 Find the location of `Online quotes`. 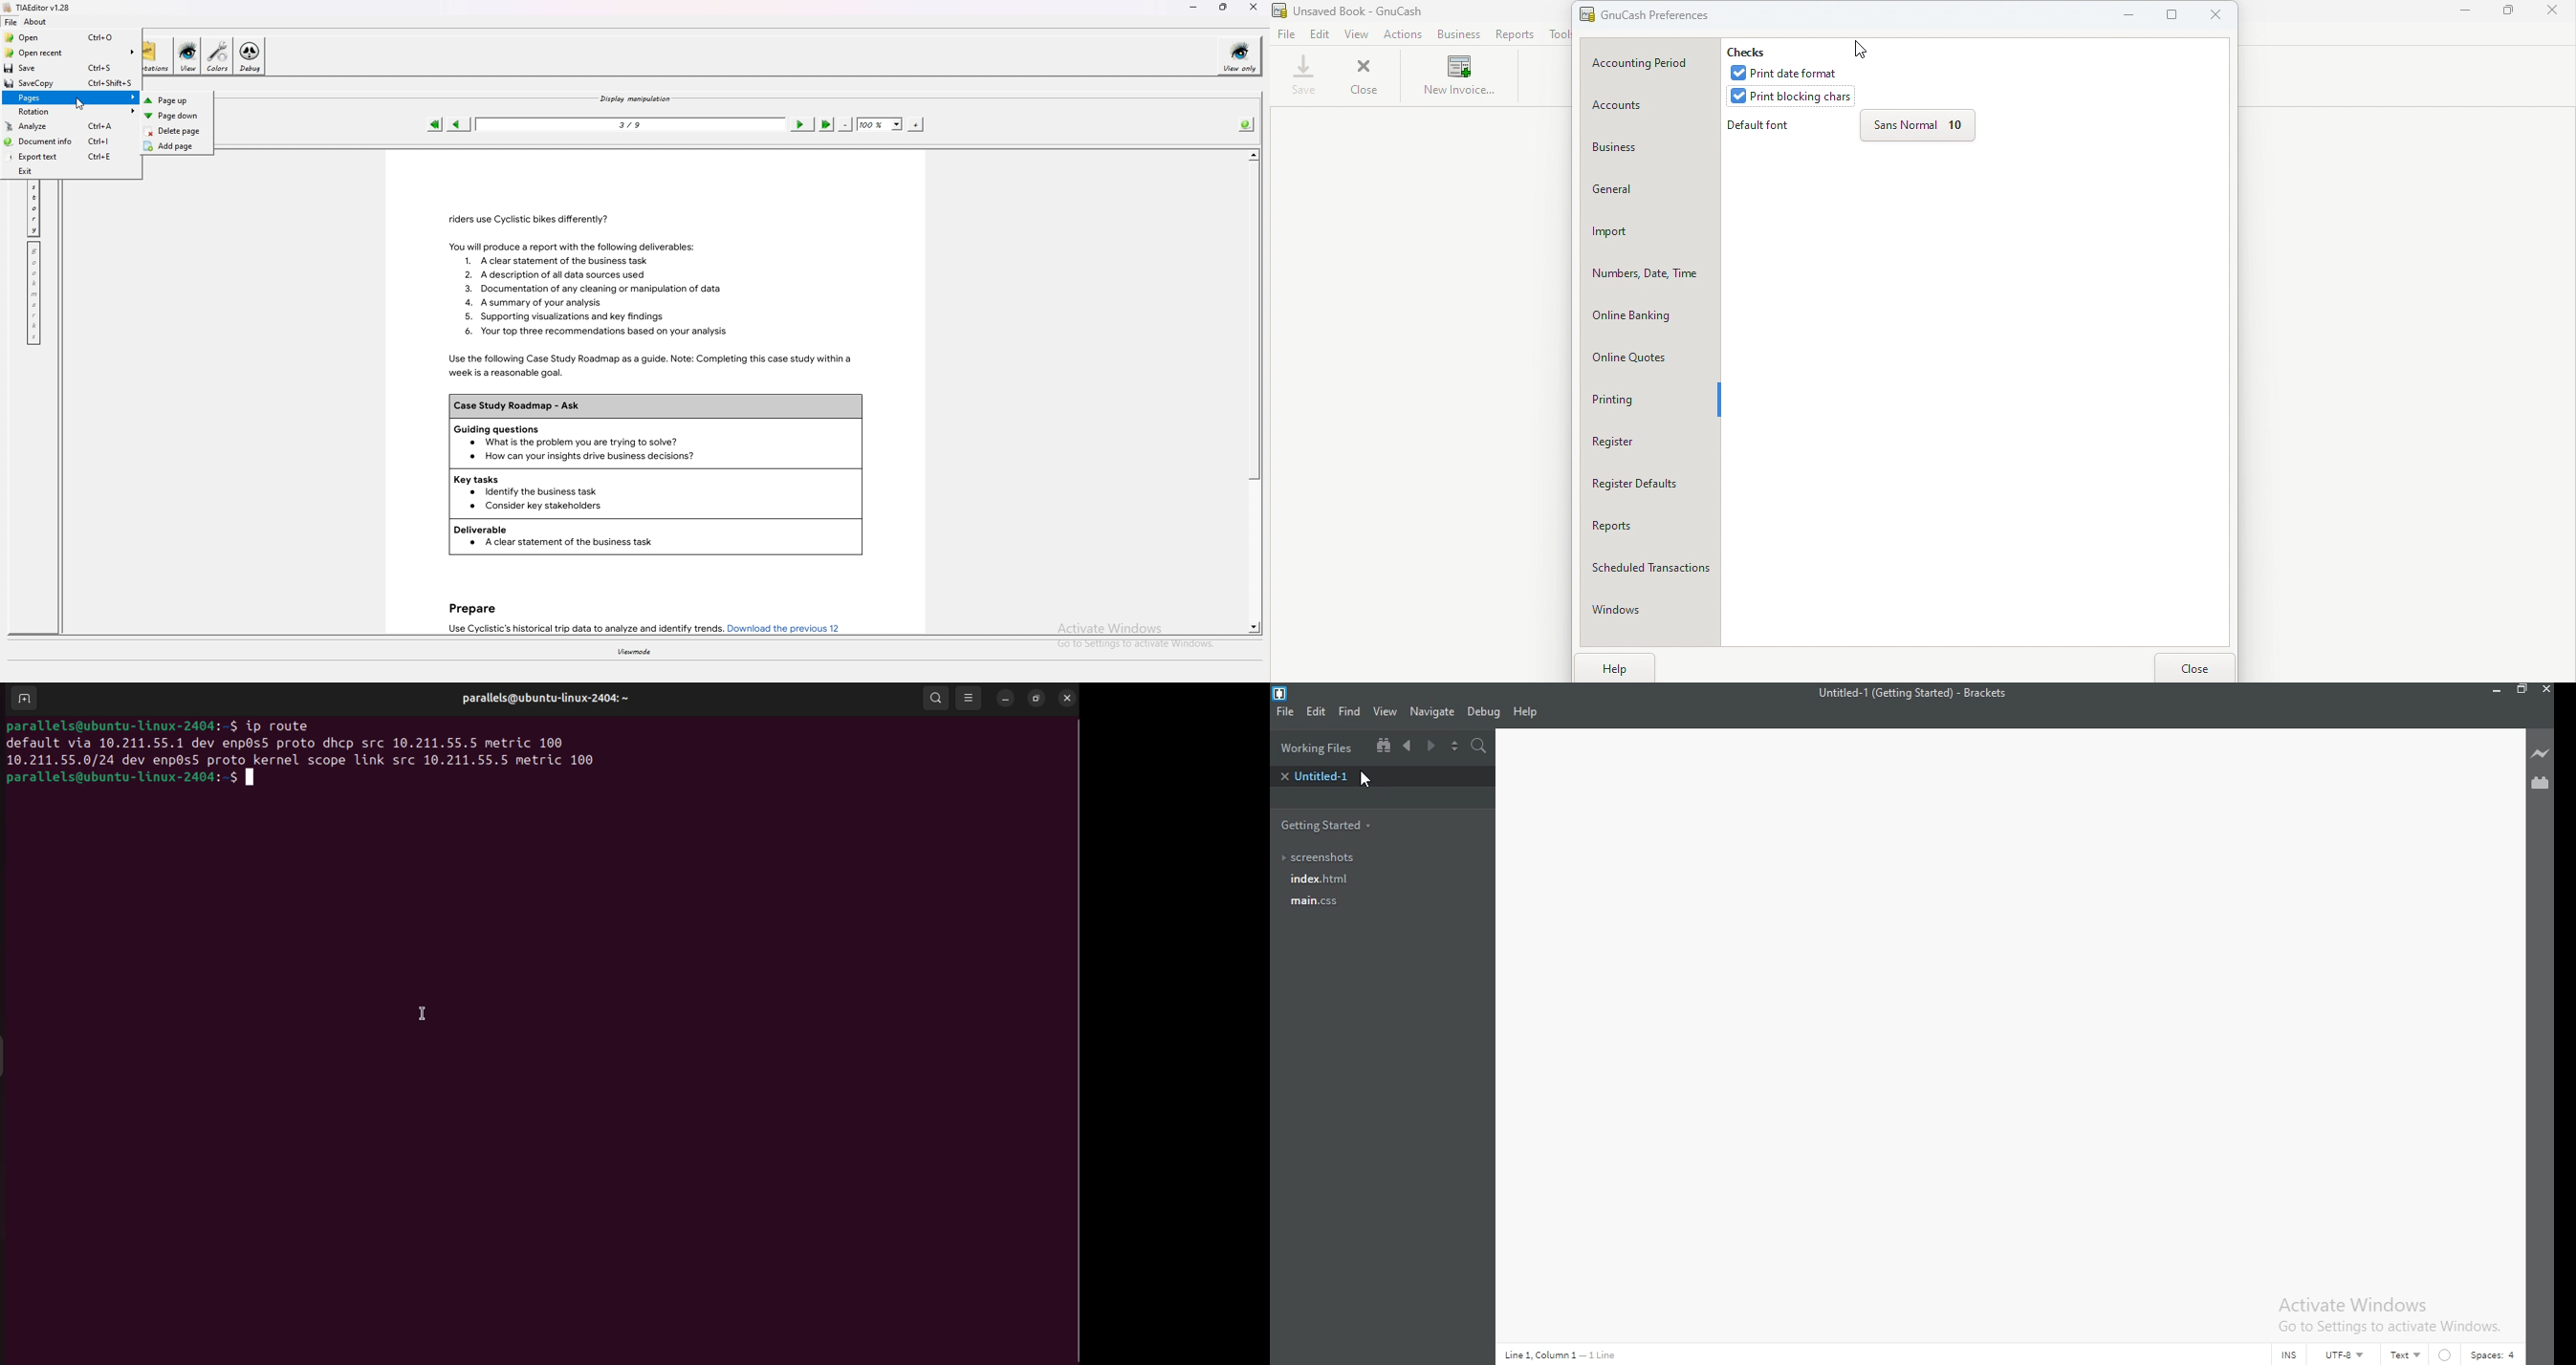

Online quotes is located at coordinates (1652, 358).